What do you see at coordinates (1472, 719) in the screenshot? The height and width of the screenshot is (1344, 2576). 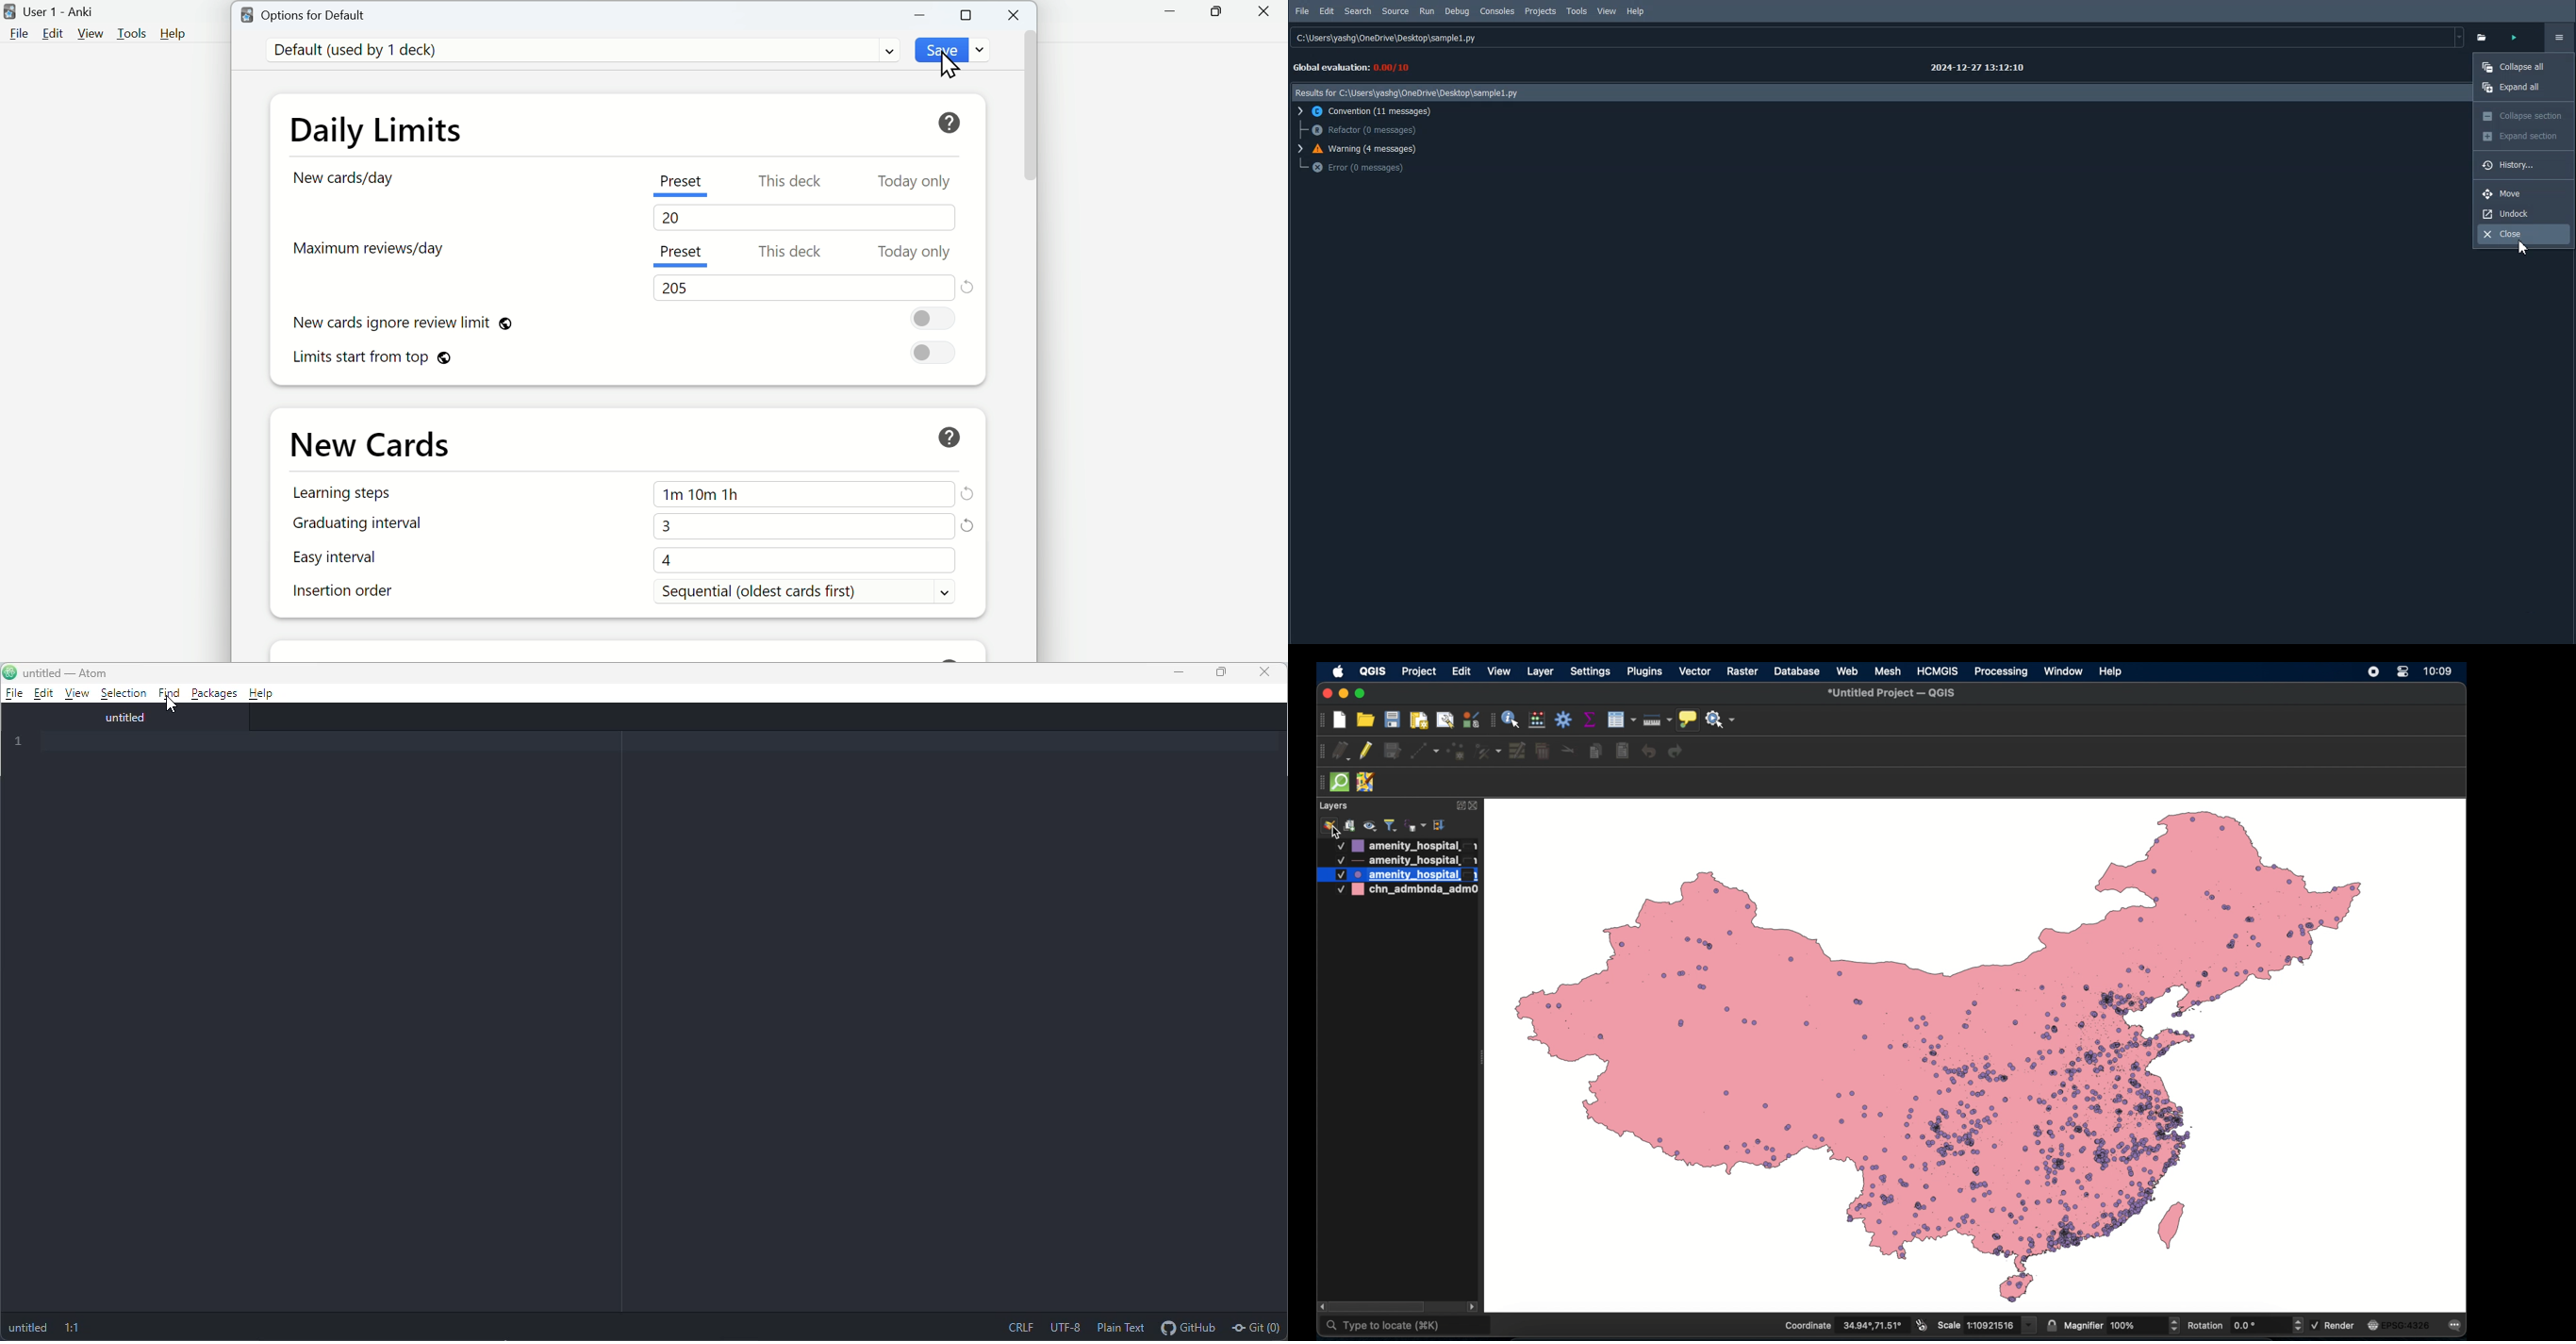 I see `style manager` at bounding box center [1472, 719].